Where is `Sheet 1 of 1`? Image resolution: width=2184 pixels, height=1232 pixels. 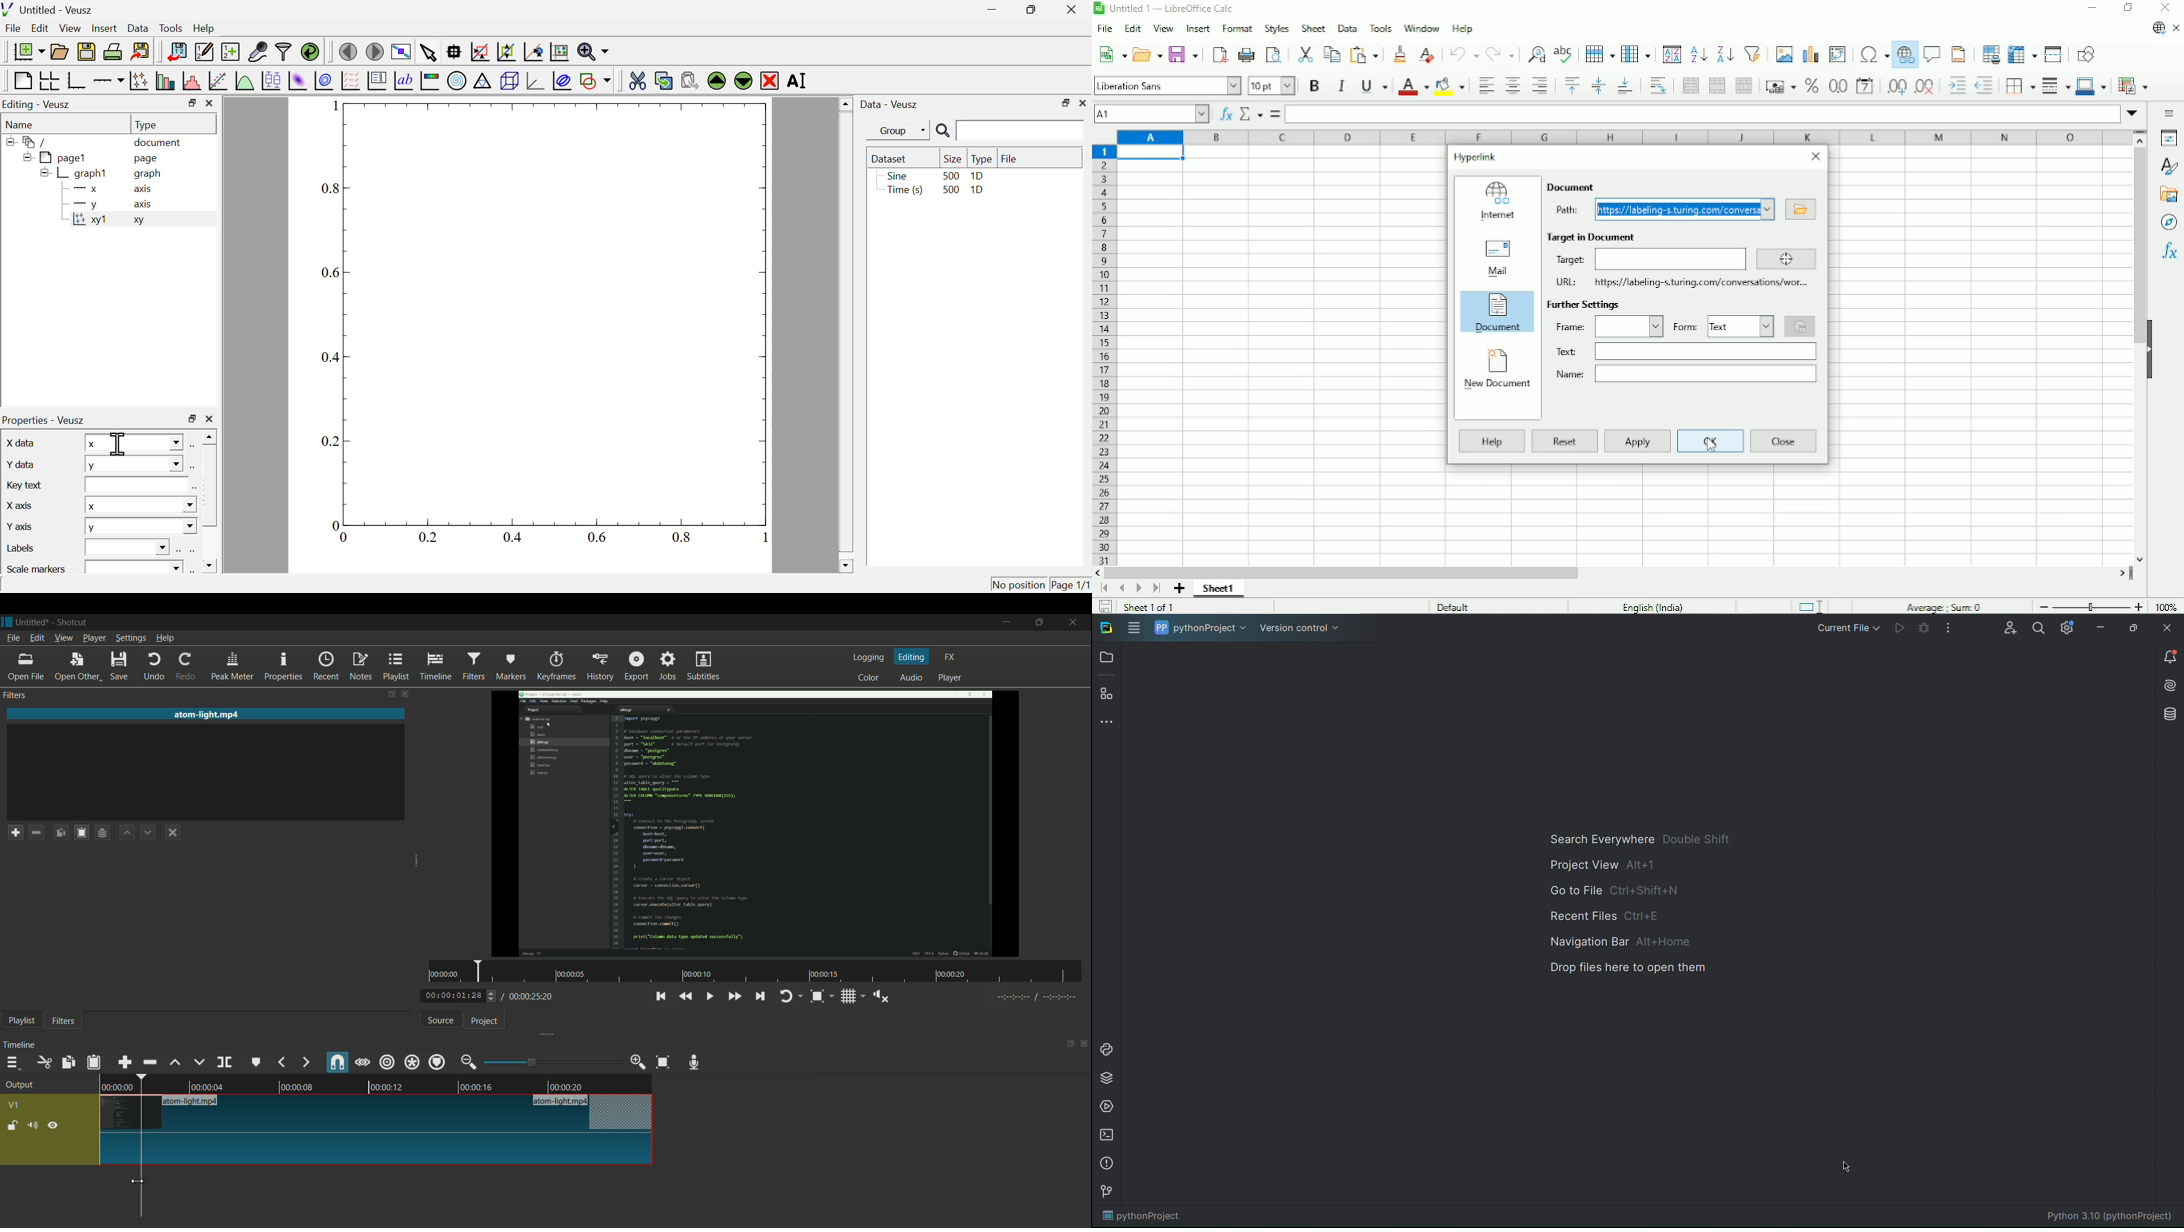 Sheet 1 of 1 is located at coordinates (1152, 608).